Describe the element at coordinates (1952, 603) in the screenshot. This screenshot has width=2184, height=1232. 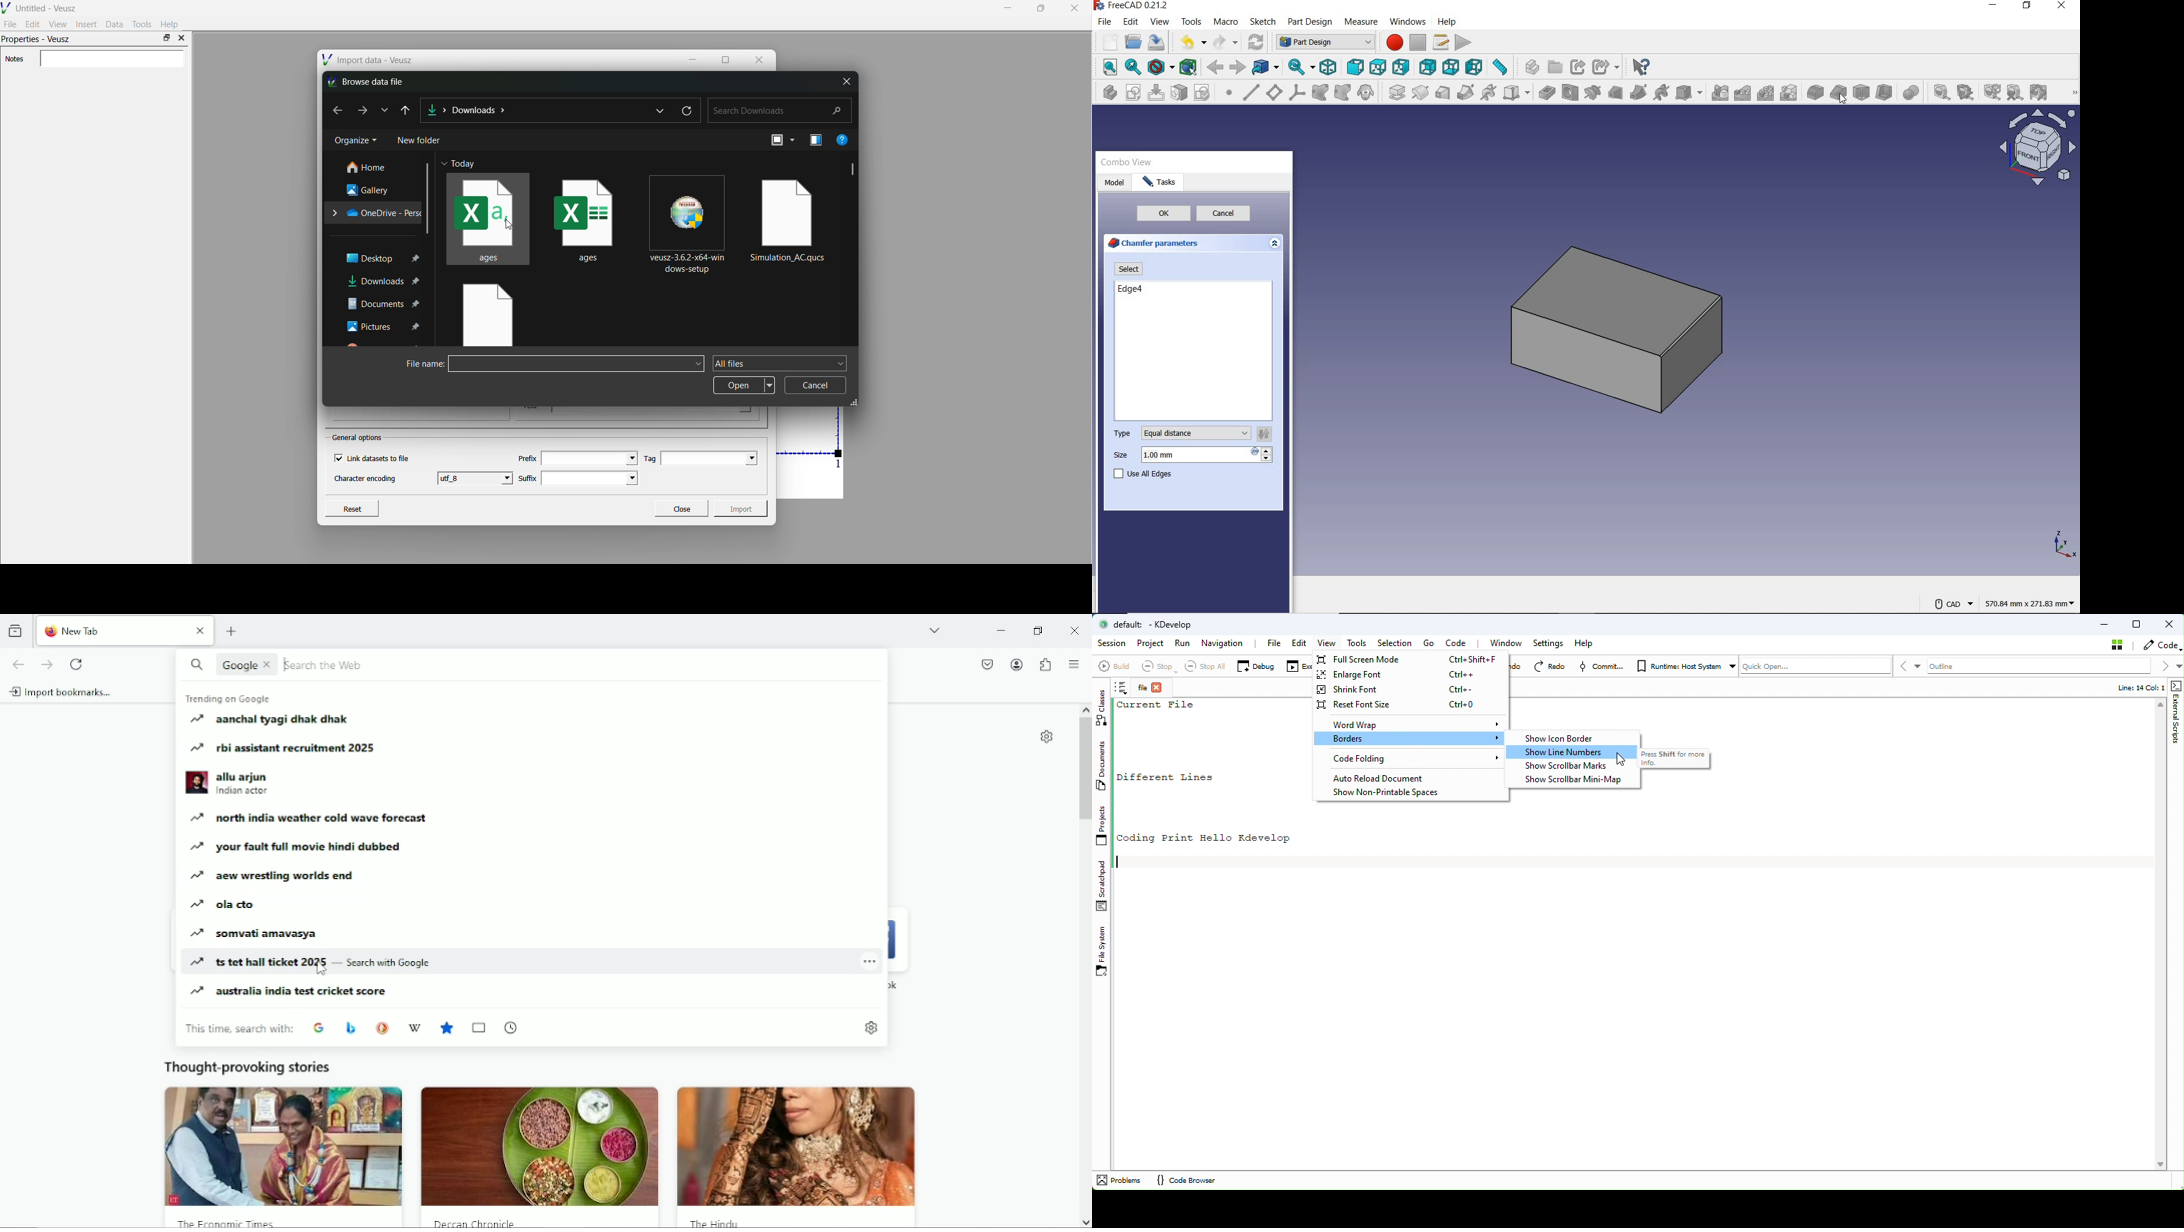
I see `CAD ` at that location.